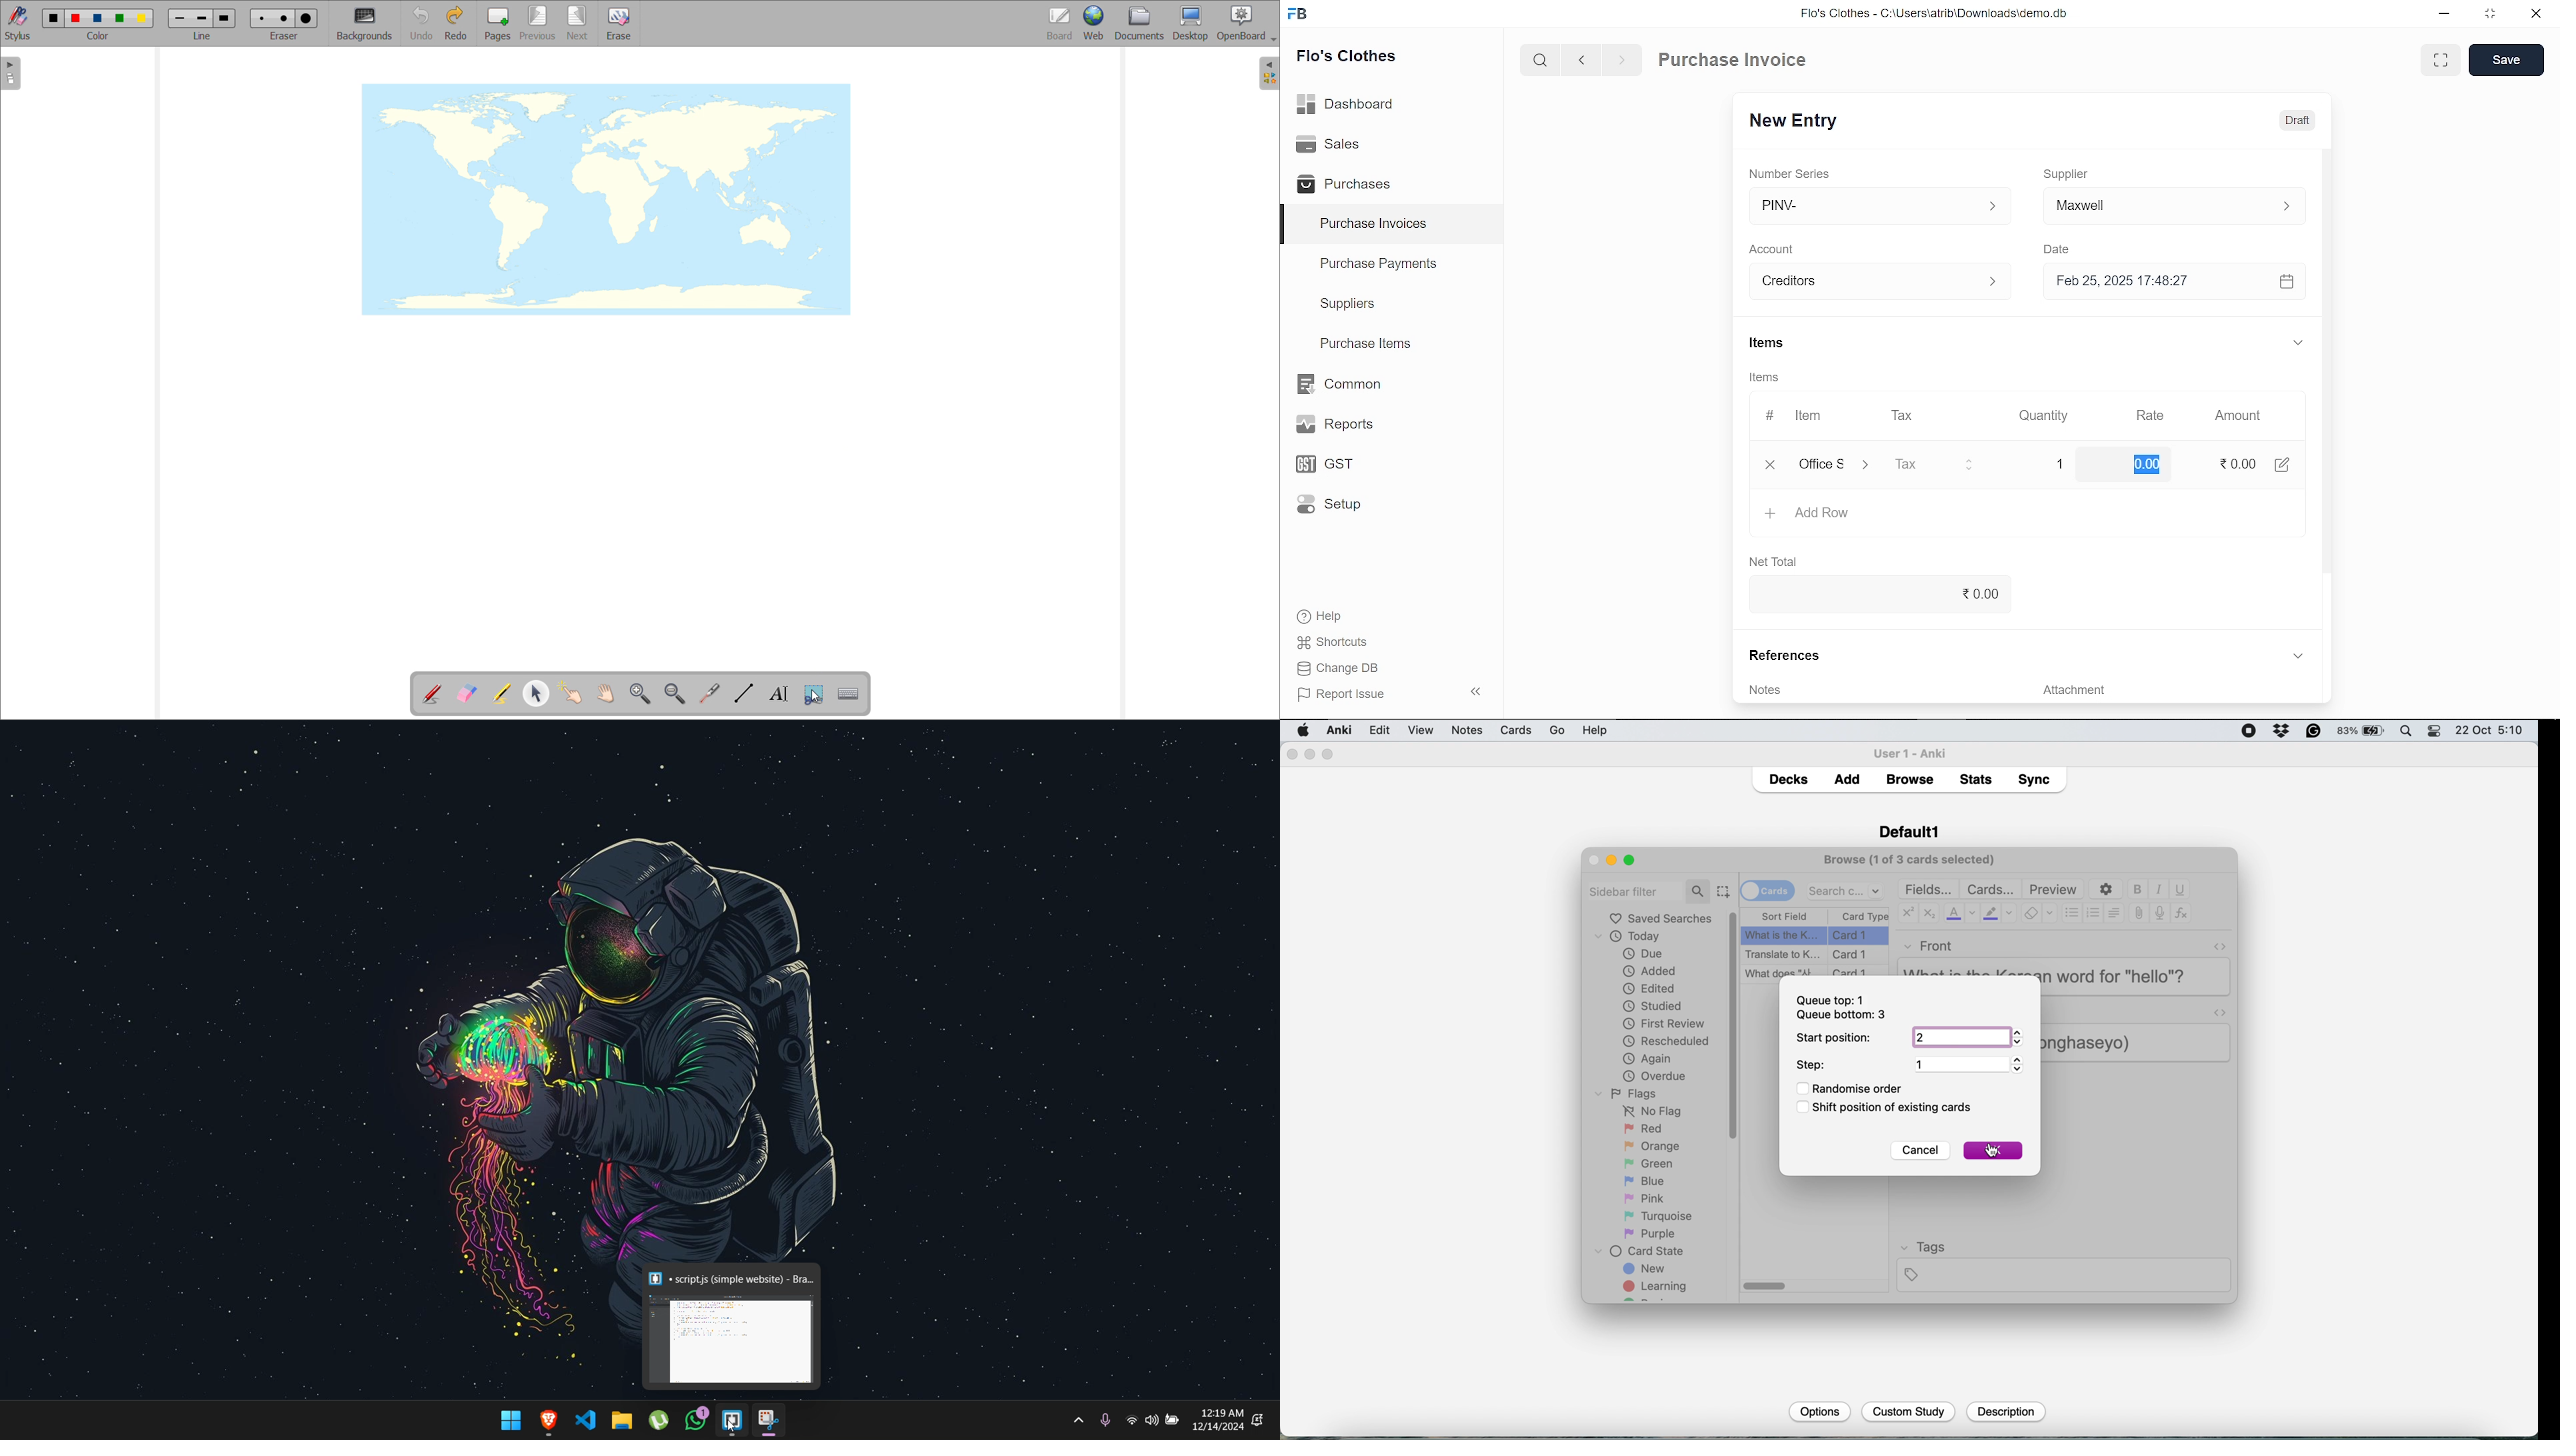 The height and width of the screenshot is (1456, 2576). I want to click on Flo's Clothes, so click(1346, 57).